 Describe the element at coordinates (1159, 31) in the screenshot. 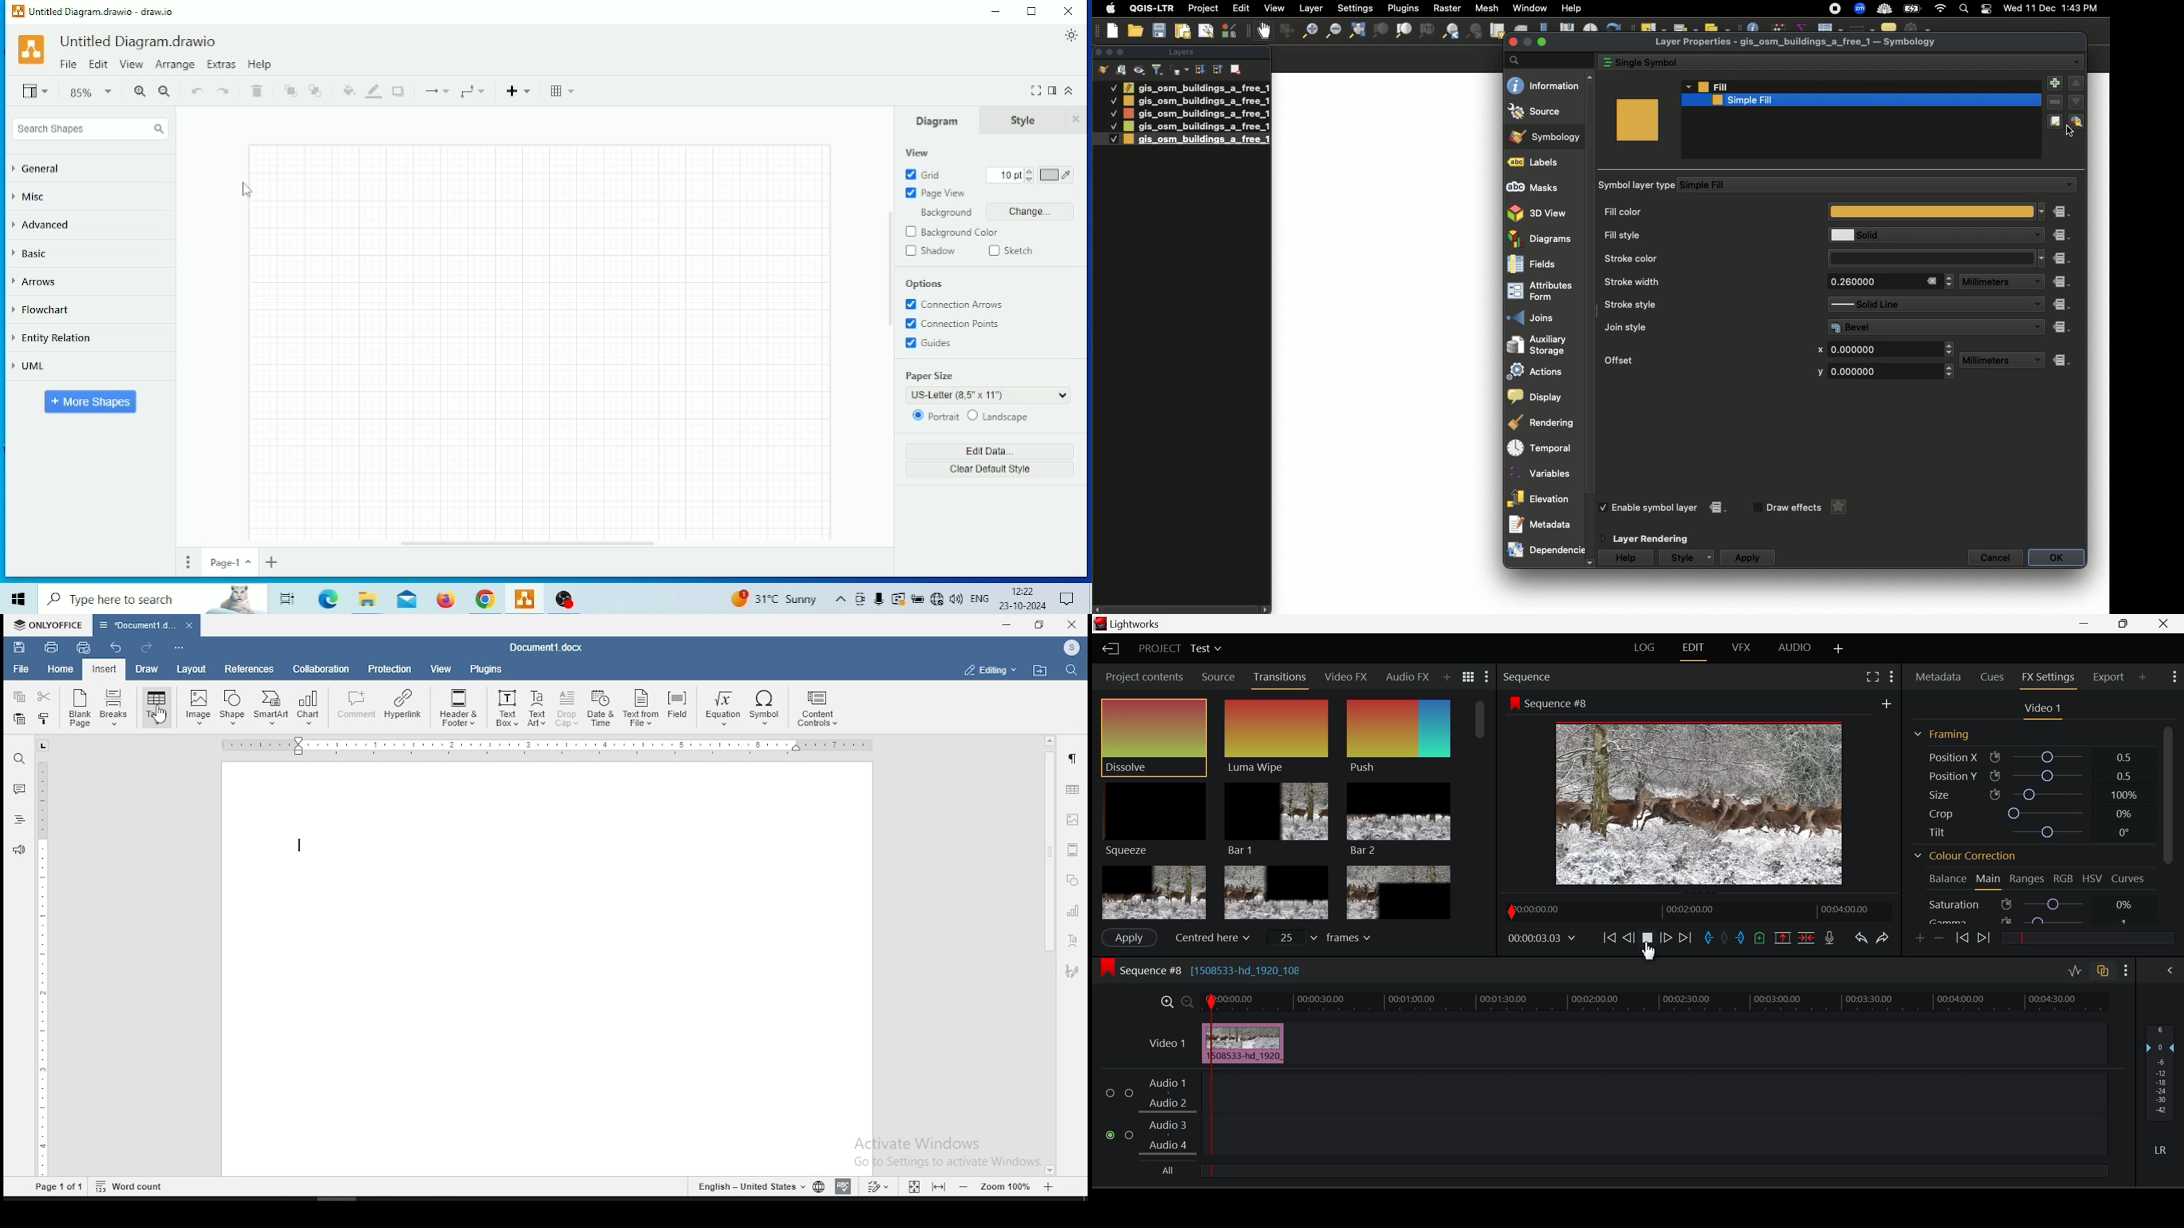

I see `Save` at that location.